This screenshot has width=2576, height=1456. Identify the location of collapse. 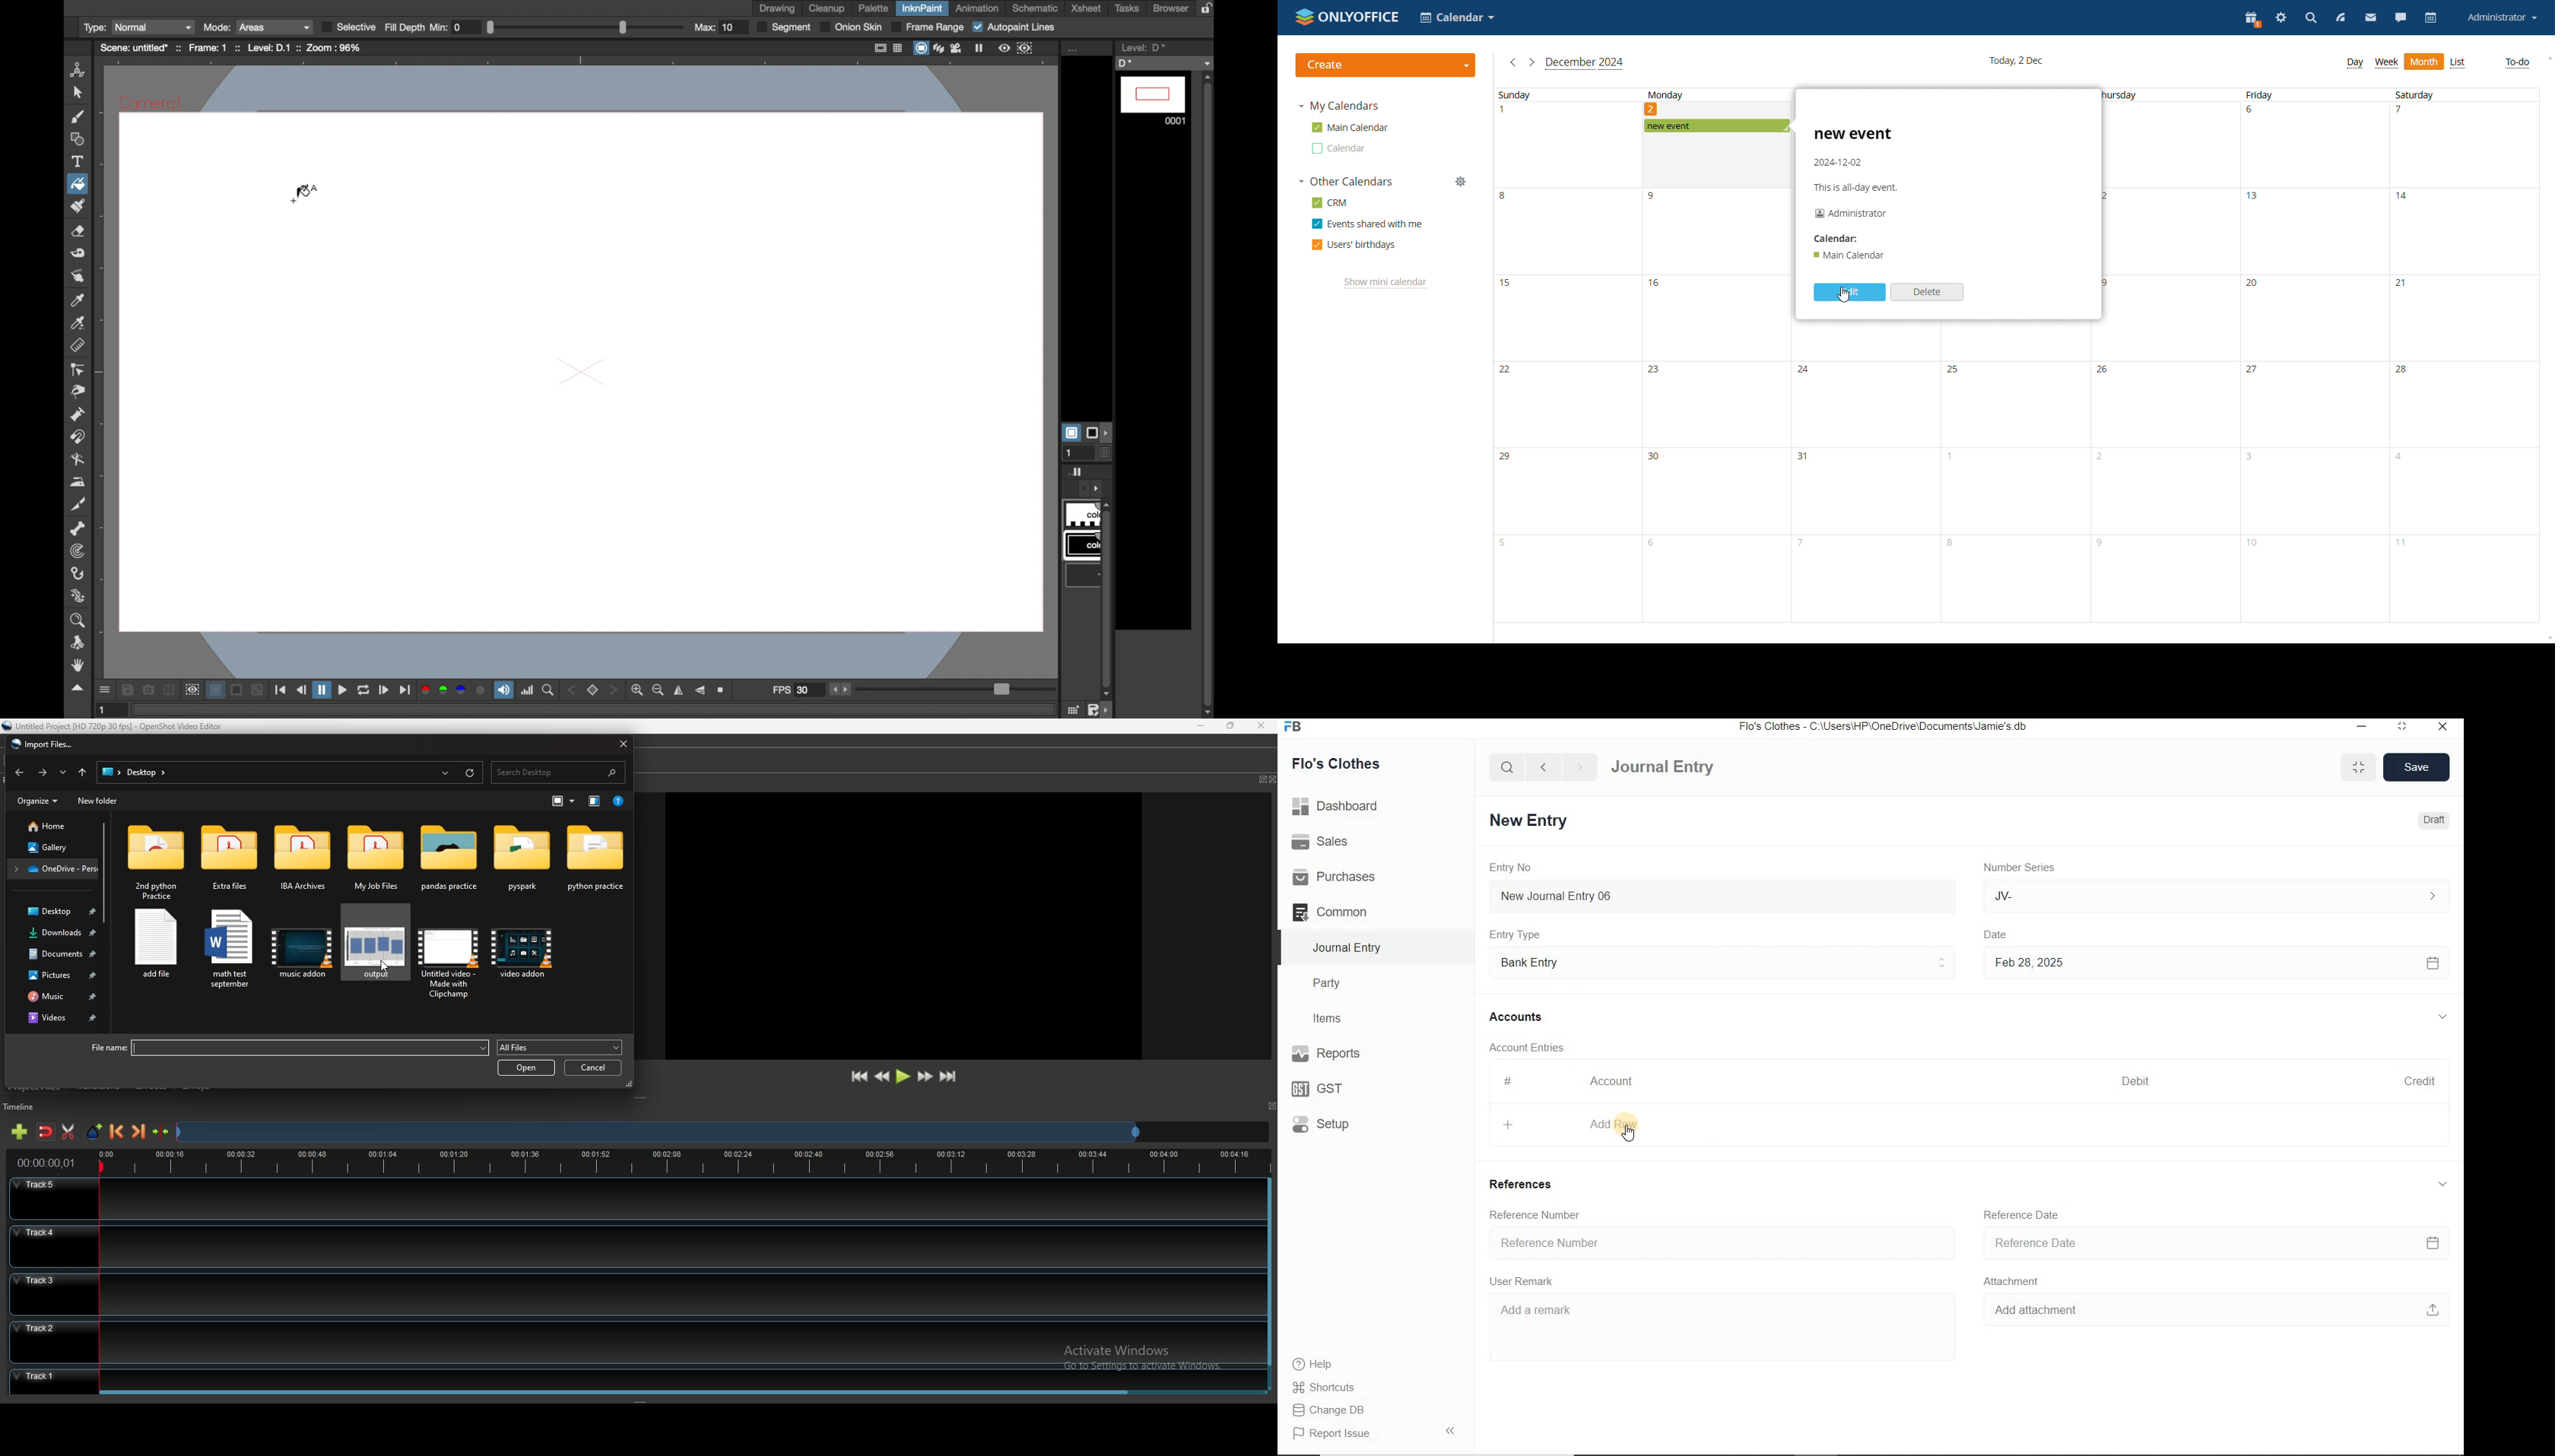
(2441, 1185).